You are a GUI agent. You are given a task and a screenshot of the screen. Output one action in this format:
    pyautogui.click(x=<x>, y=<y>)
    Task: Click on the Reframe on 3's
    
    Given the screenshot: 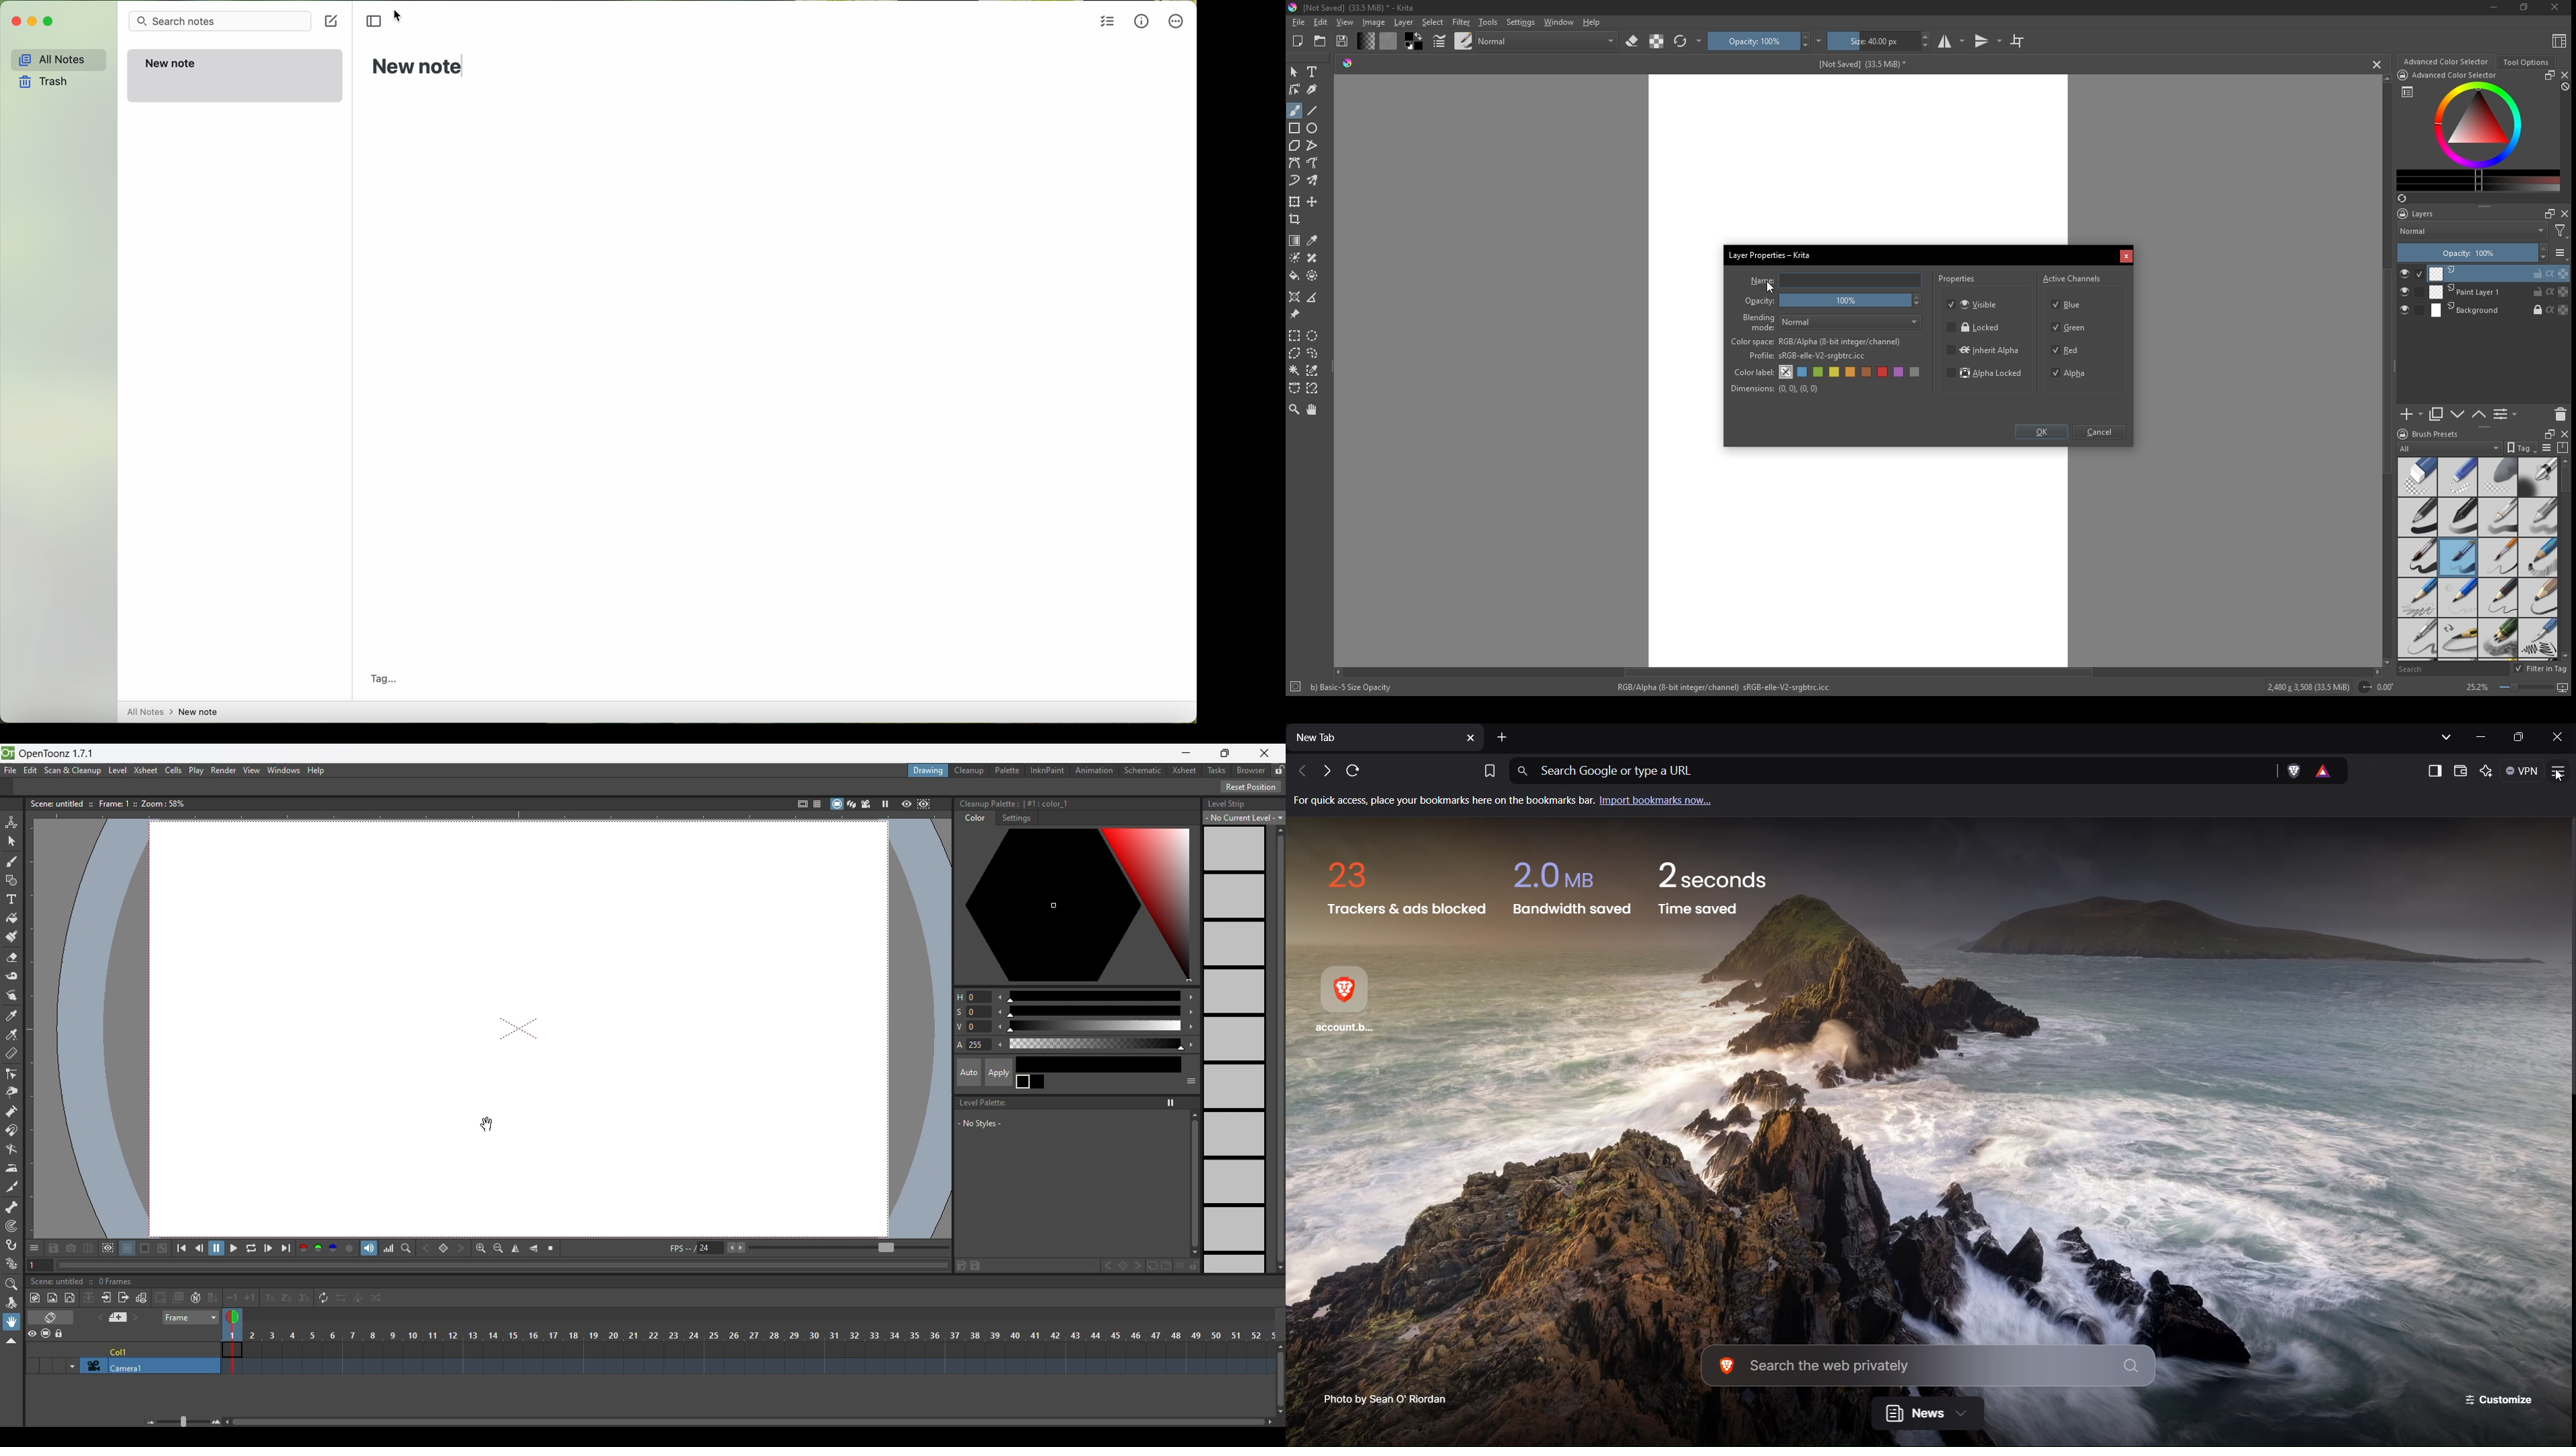 What is the action you would take?
    pyautogui.click(x=304, y=1298)
    